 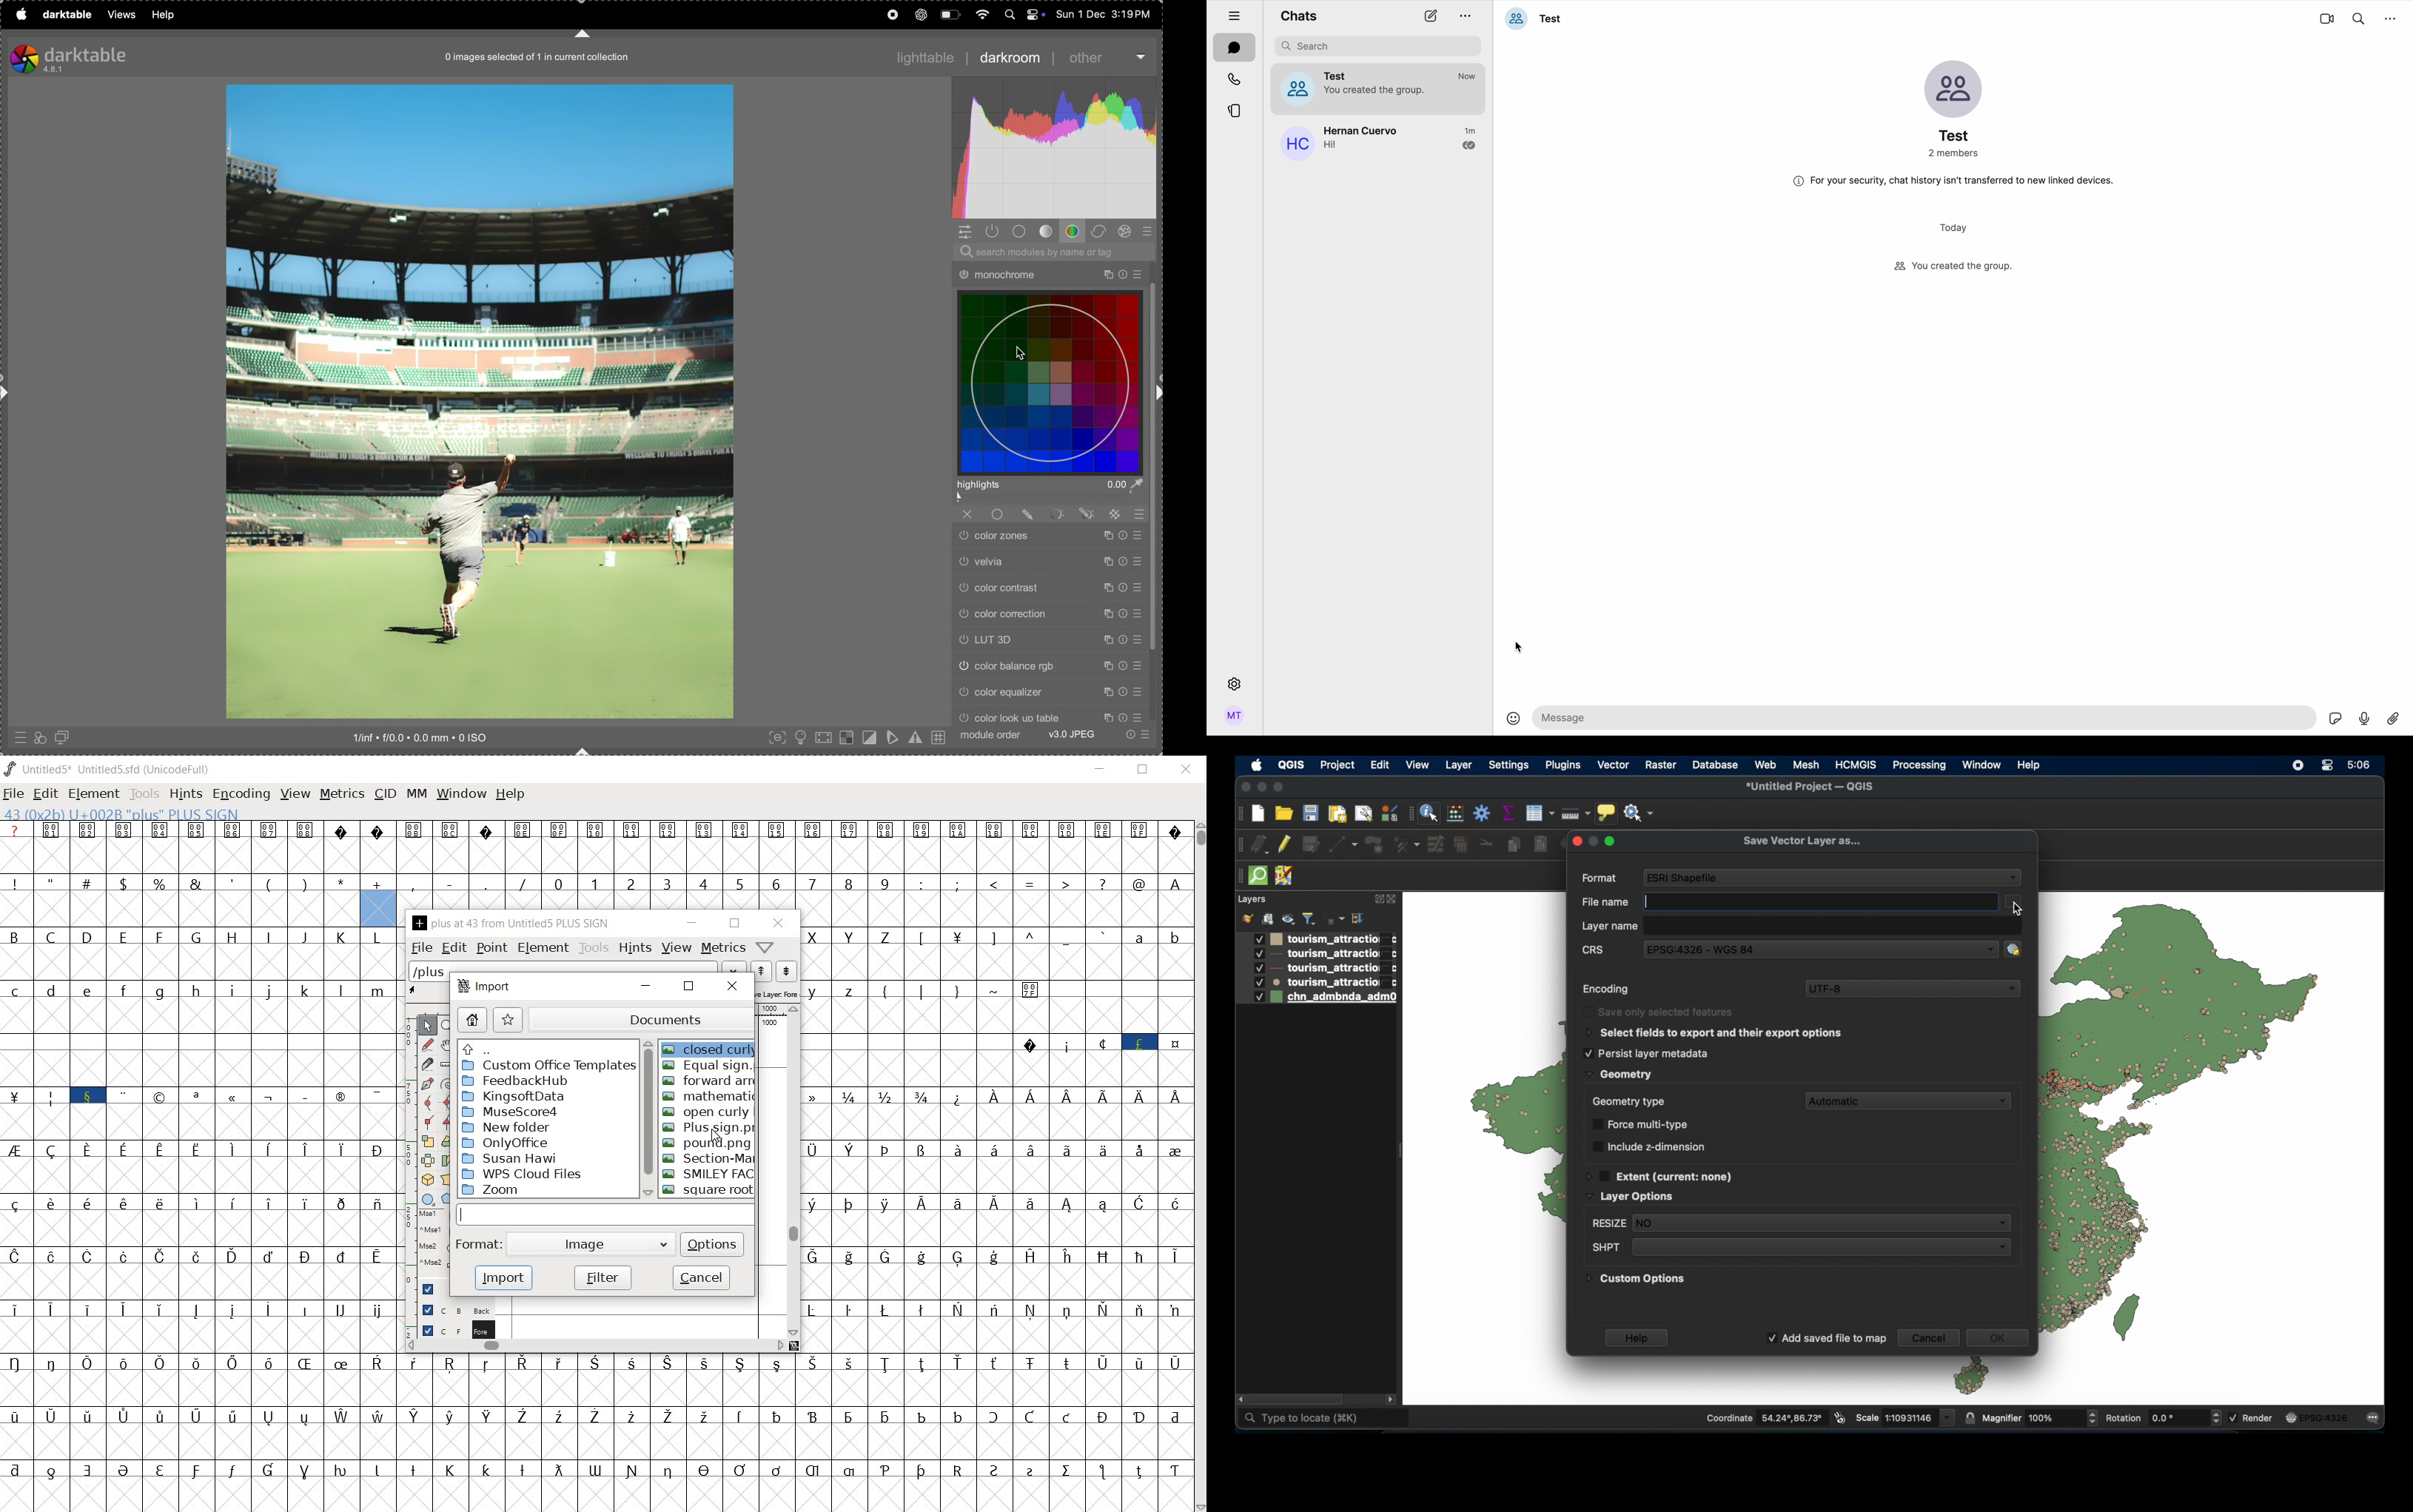 What do you see at coordinates (959, 1113) in the screenshot?
I see `oK` at bounding box center [959, 1113].